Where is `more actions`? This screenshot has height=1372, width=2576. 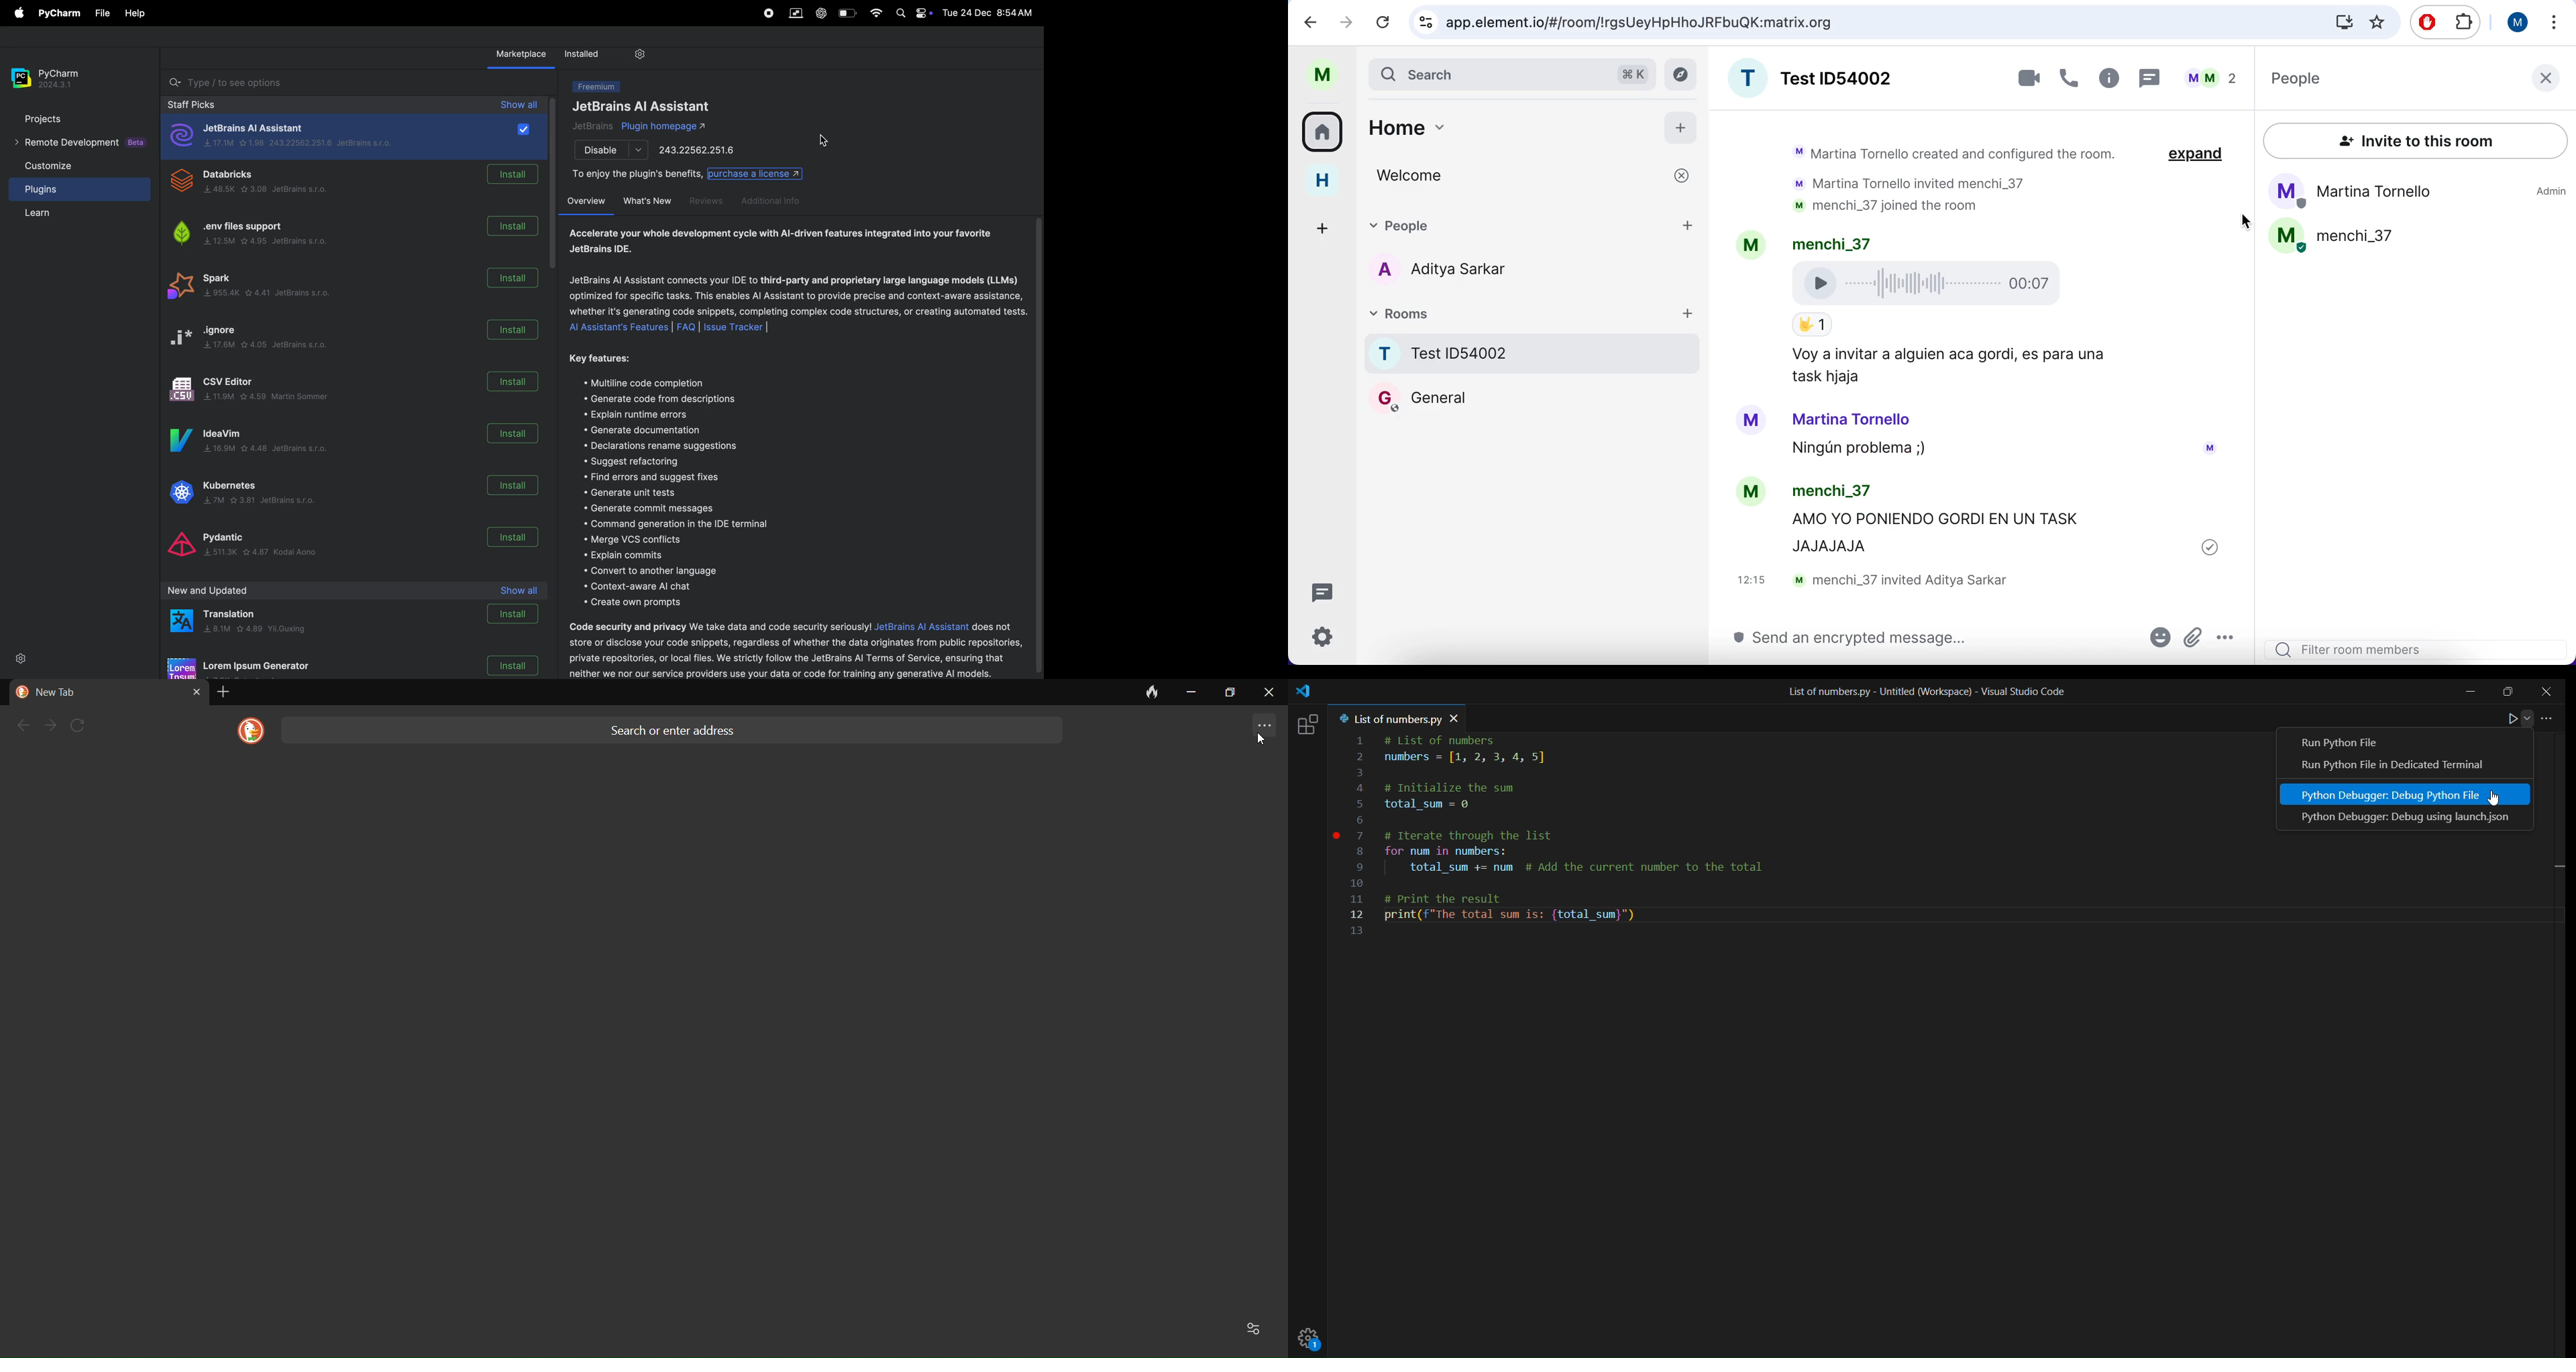
more actions is located at coordinates (2549, 719).